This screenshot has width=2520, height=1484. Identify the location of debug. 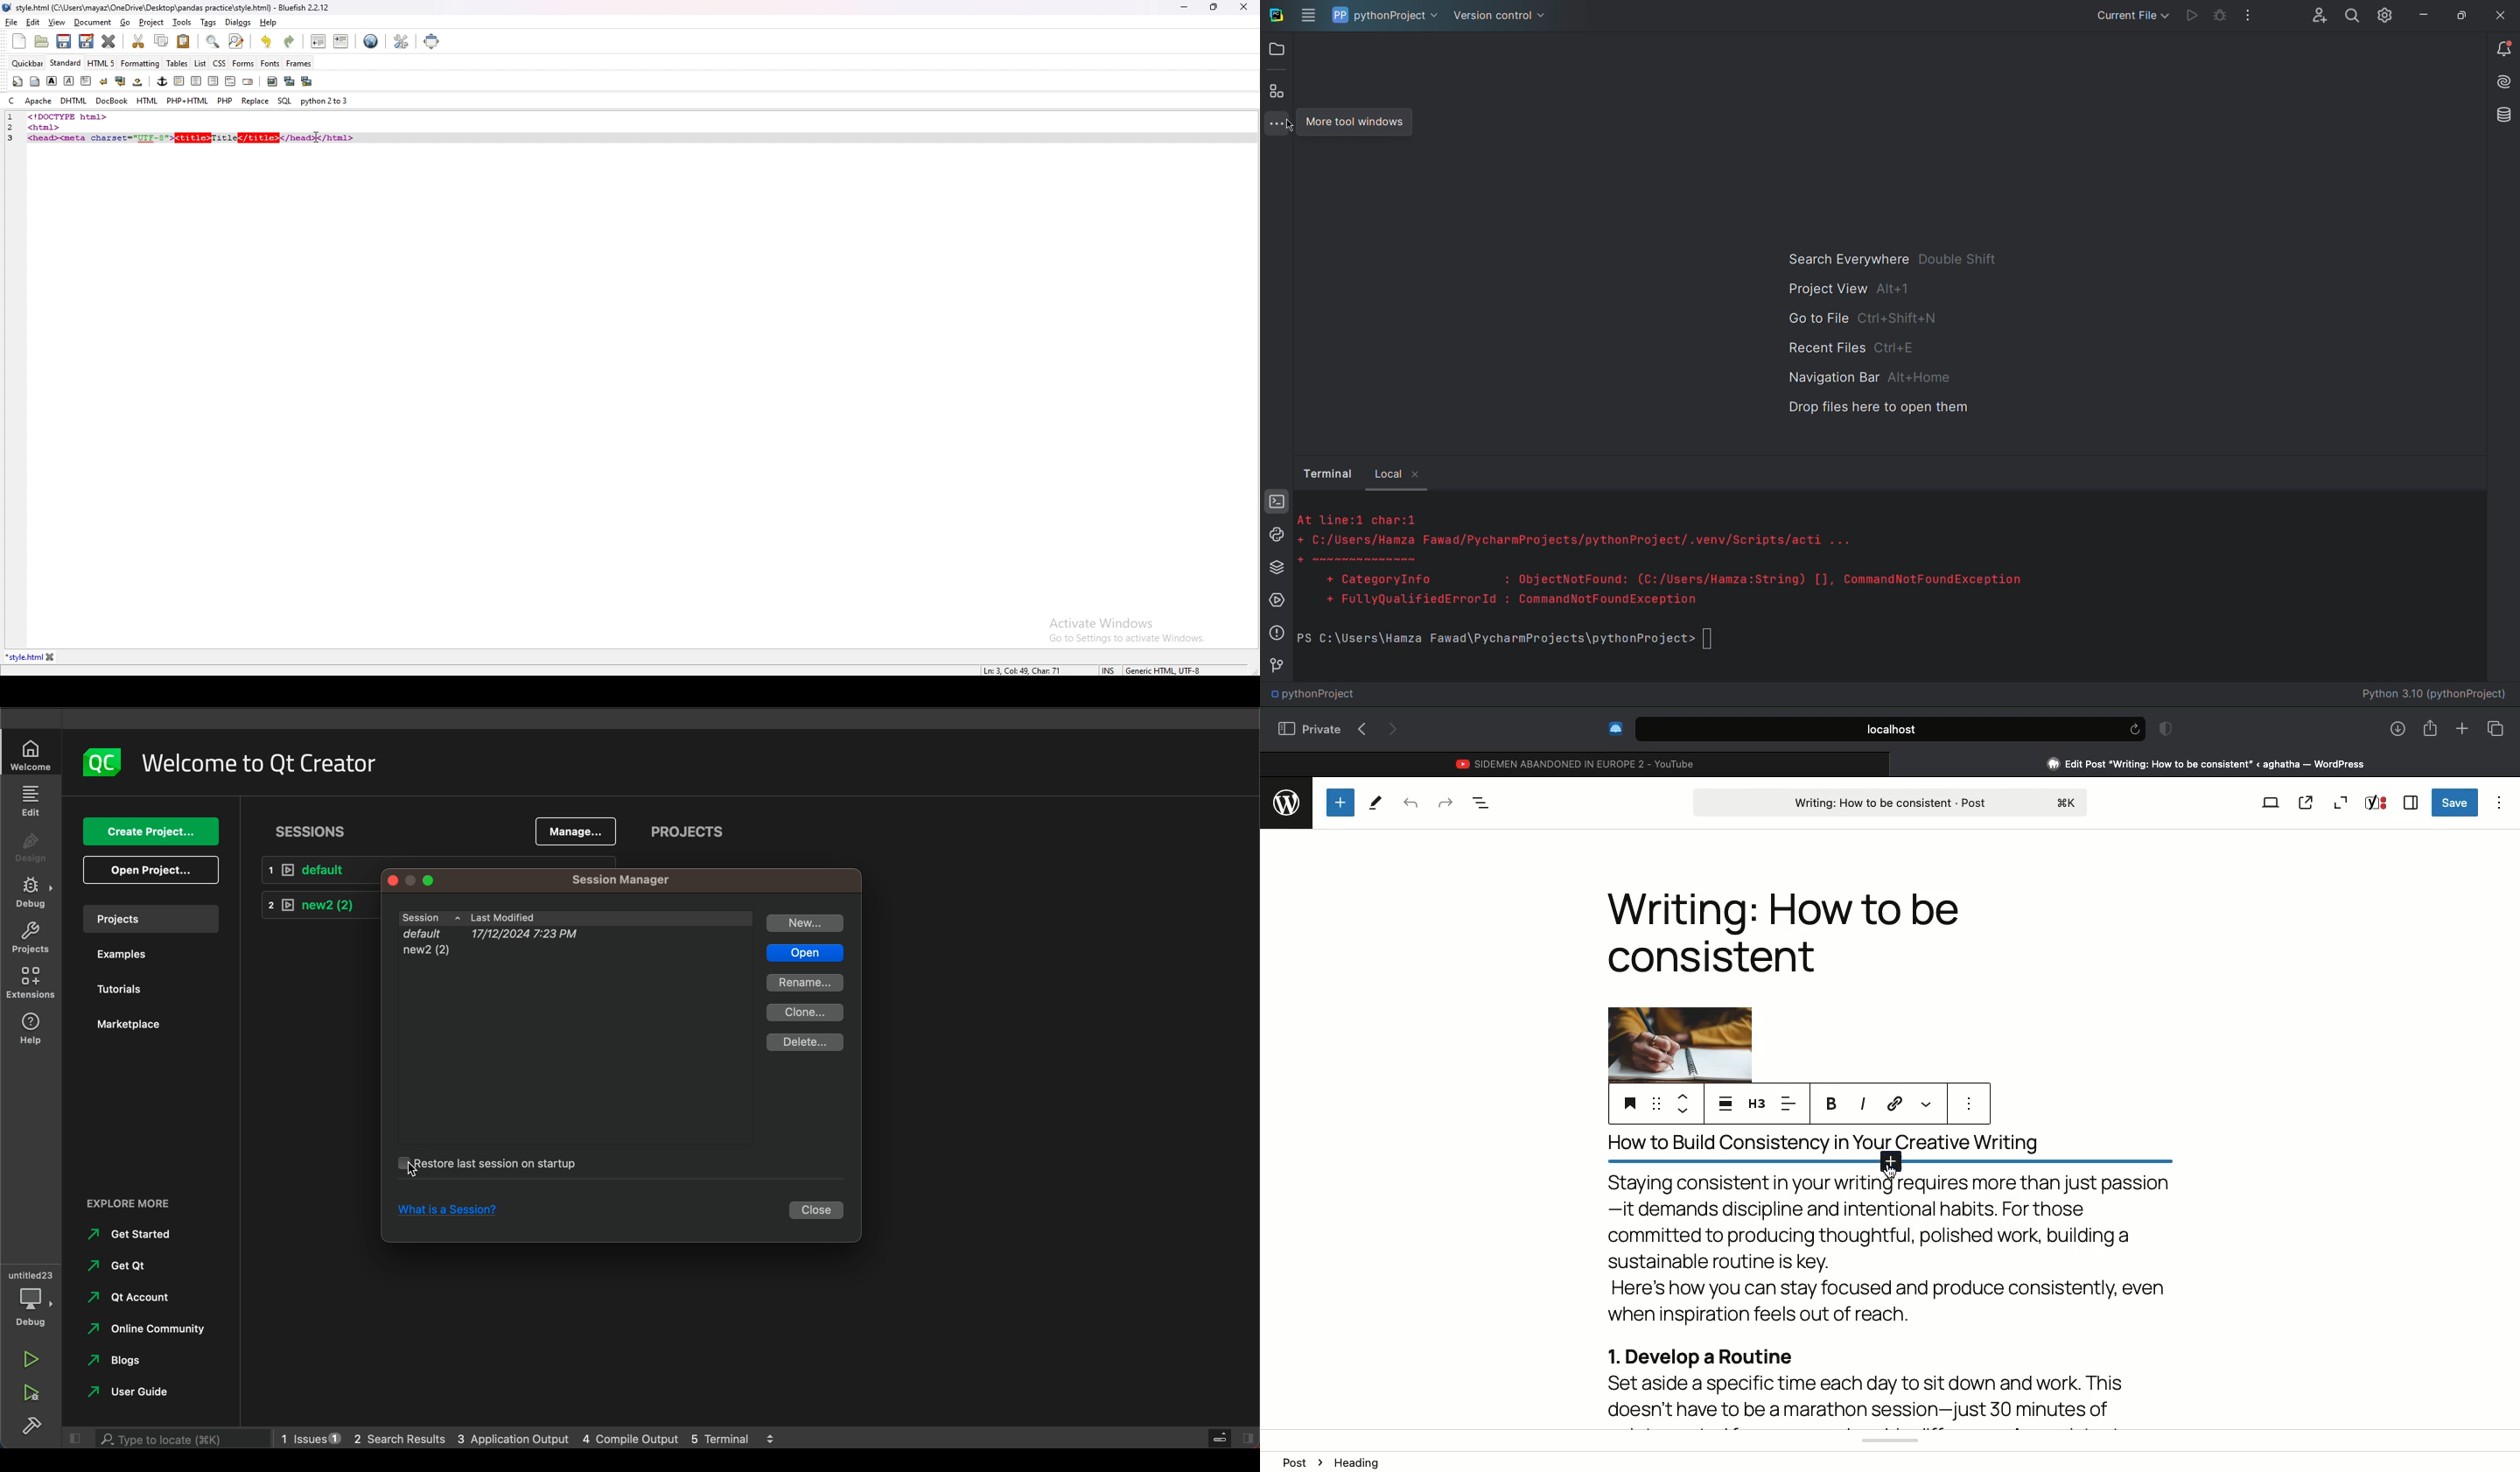
(32, 892).